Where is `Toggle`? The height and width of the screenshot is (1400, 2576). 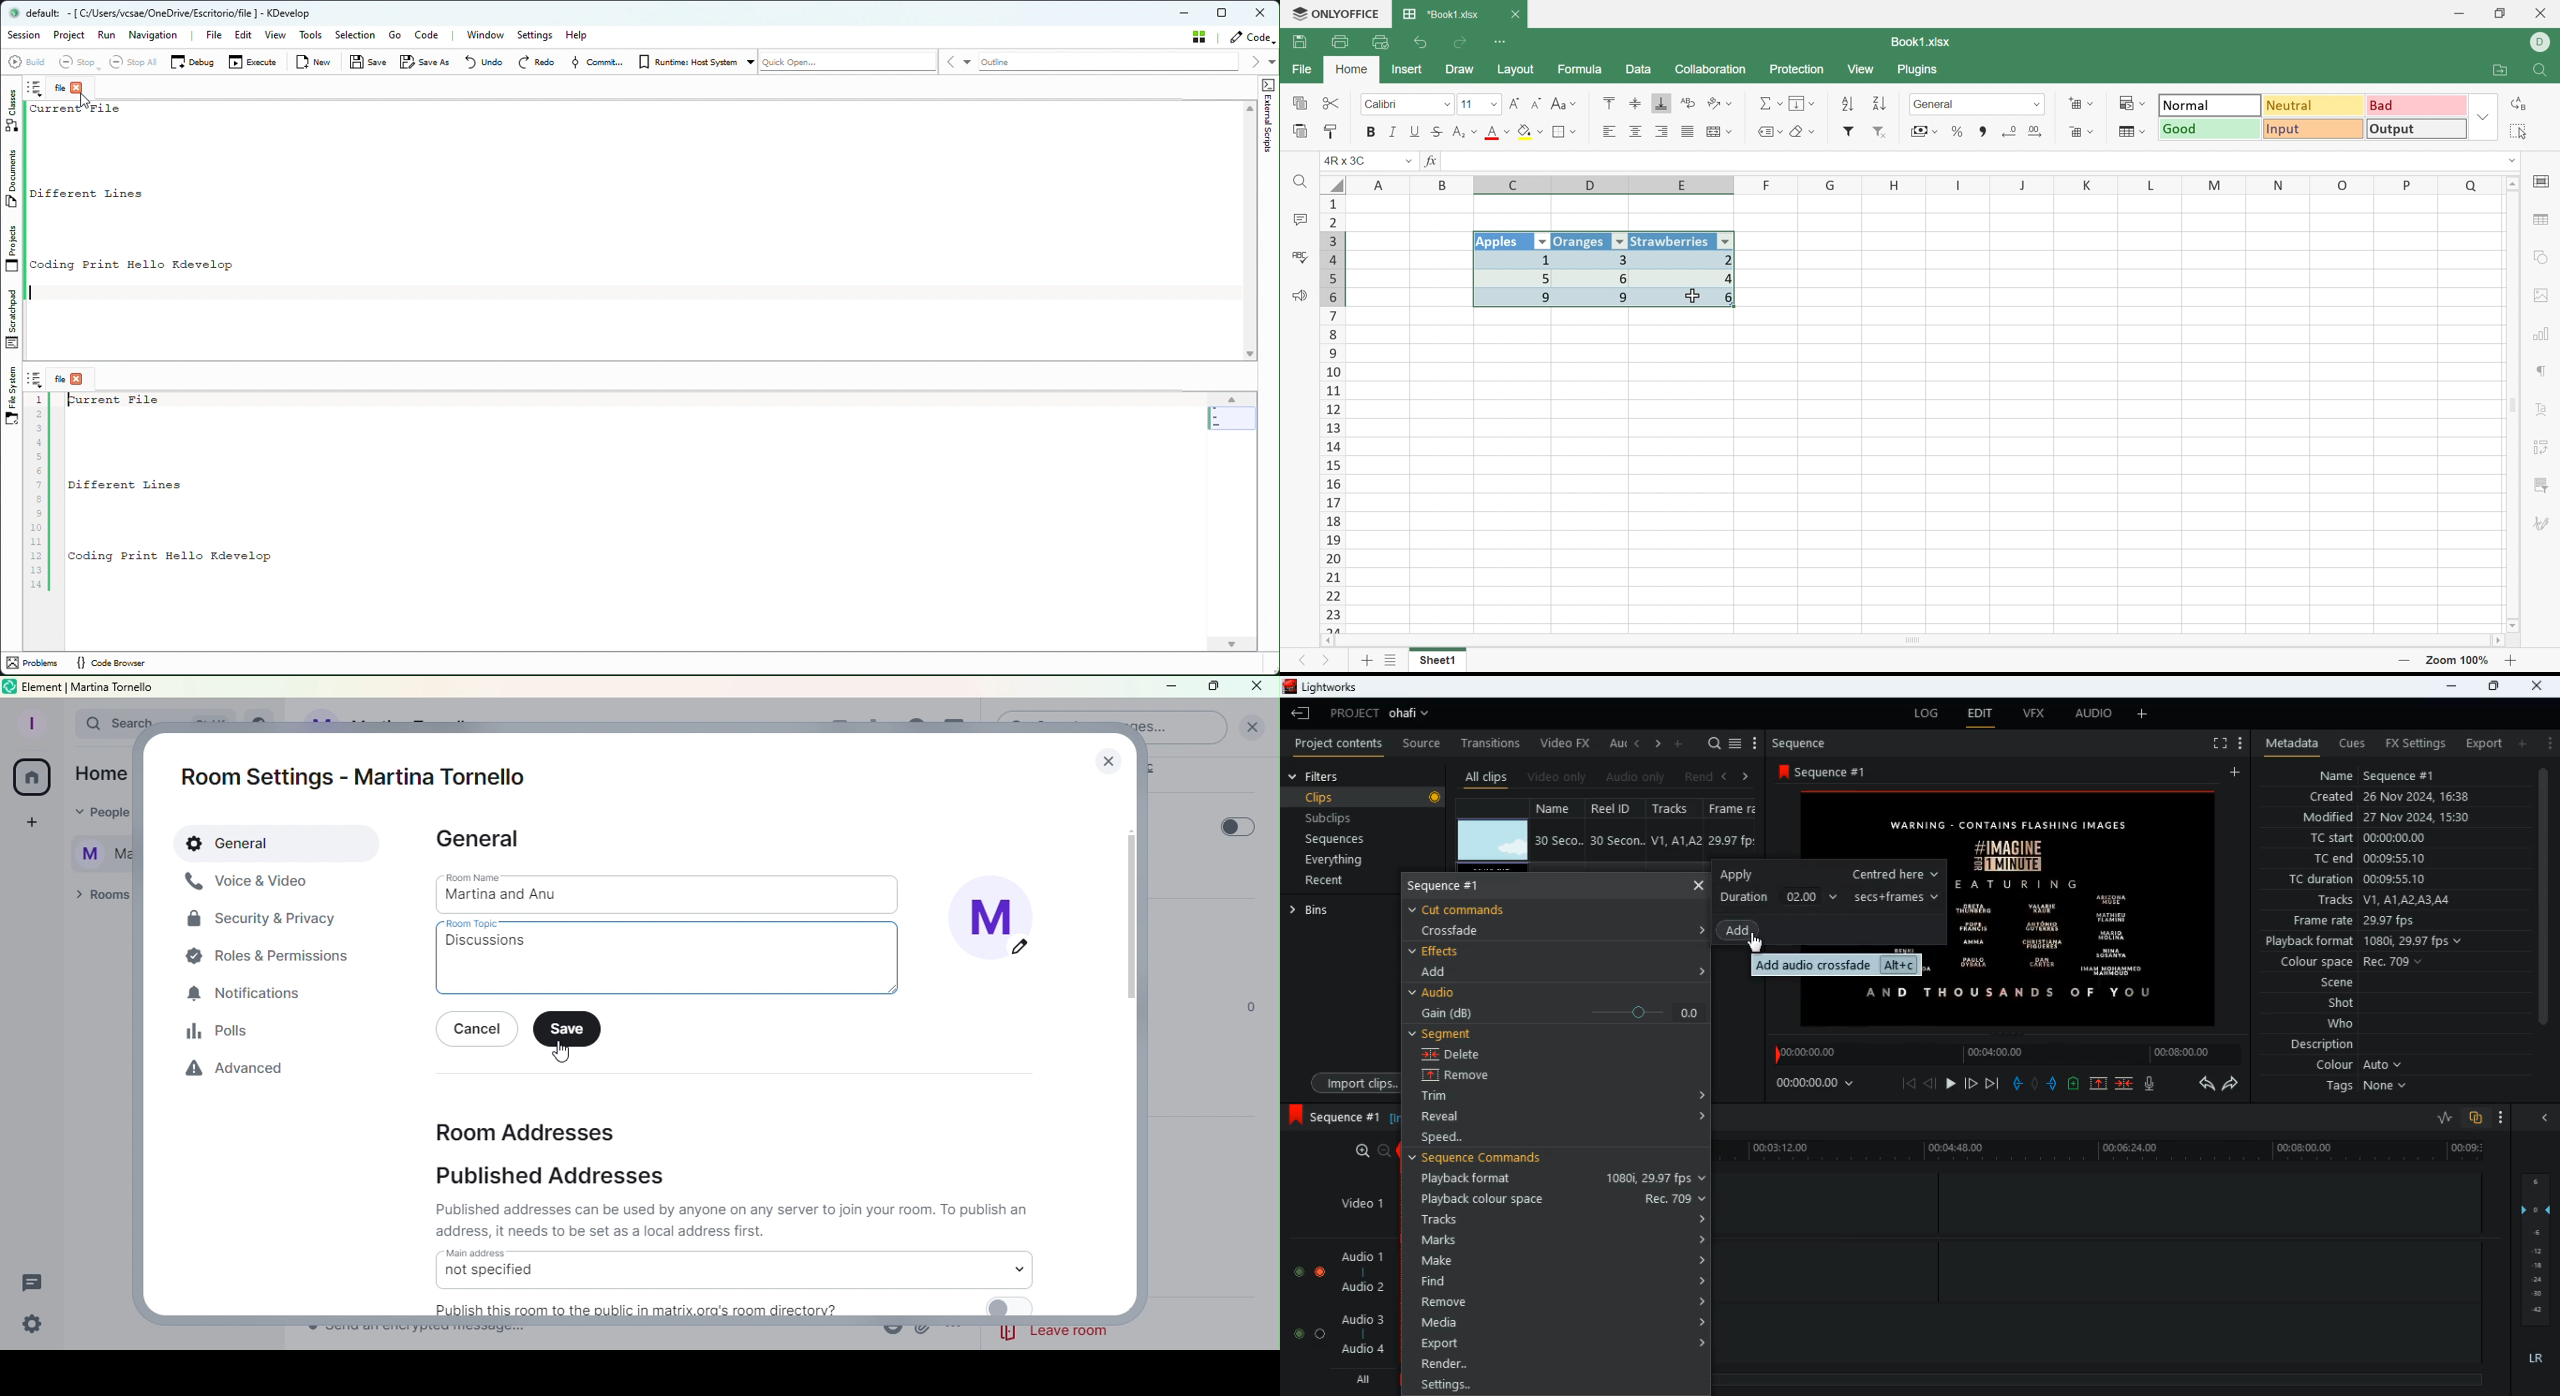
Toggle is located at coordinates (1320, 1269).